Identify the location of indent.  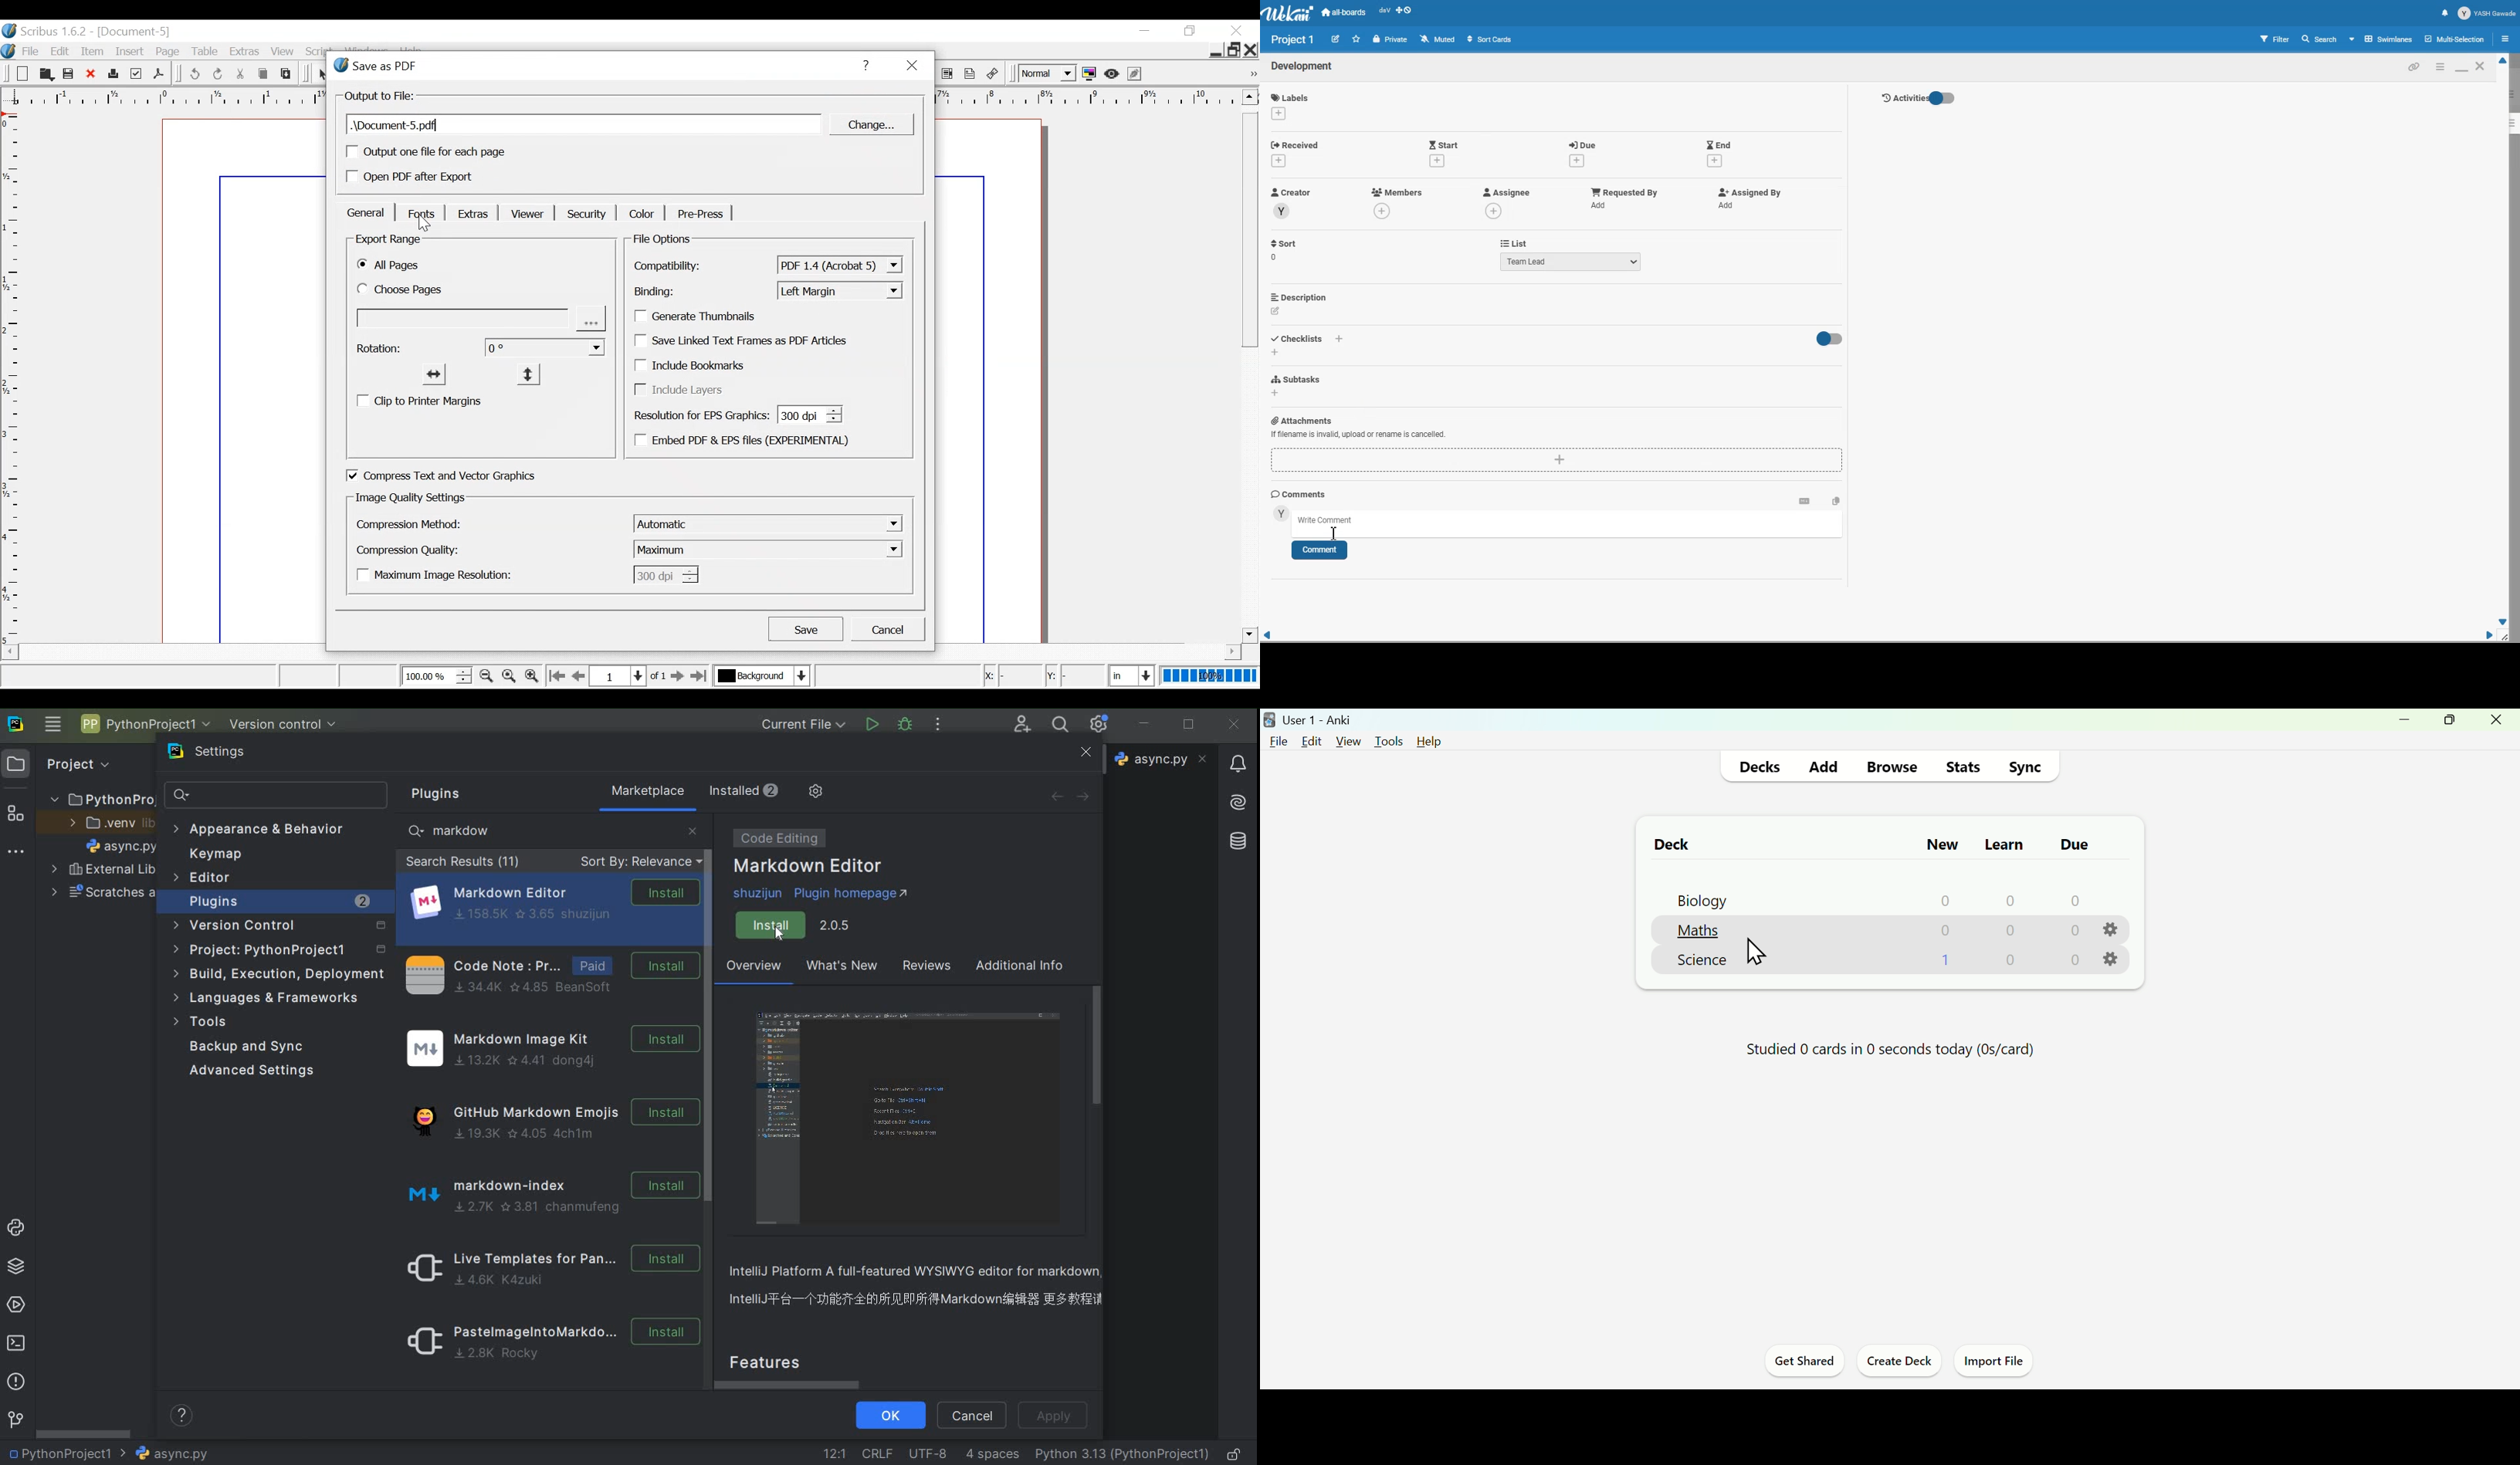
(994, 1456).